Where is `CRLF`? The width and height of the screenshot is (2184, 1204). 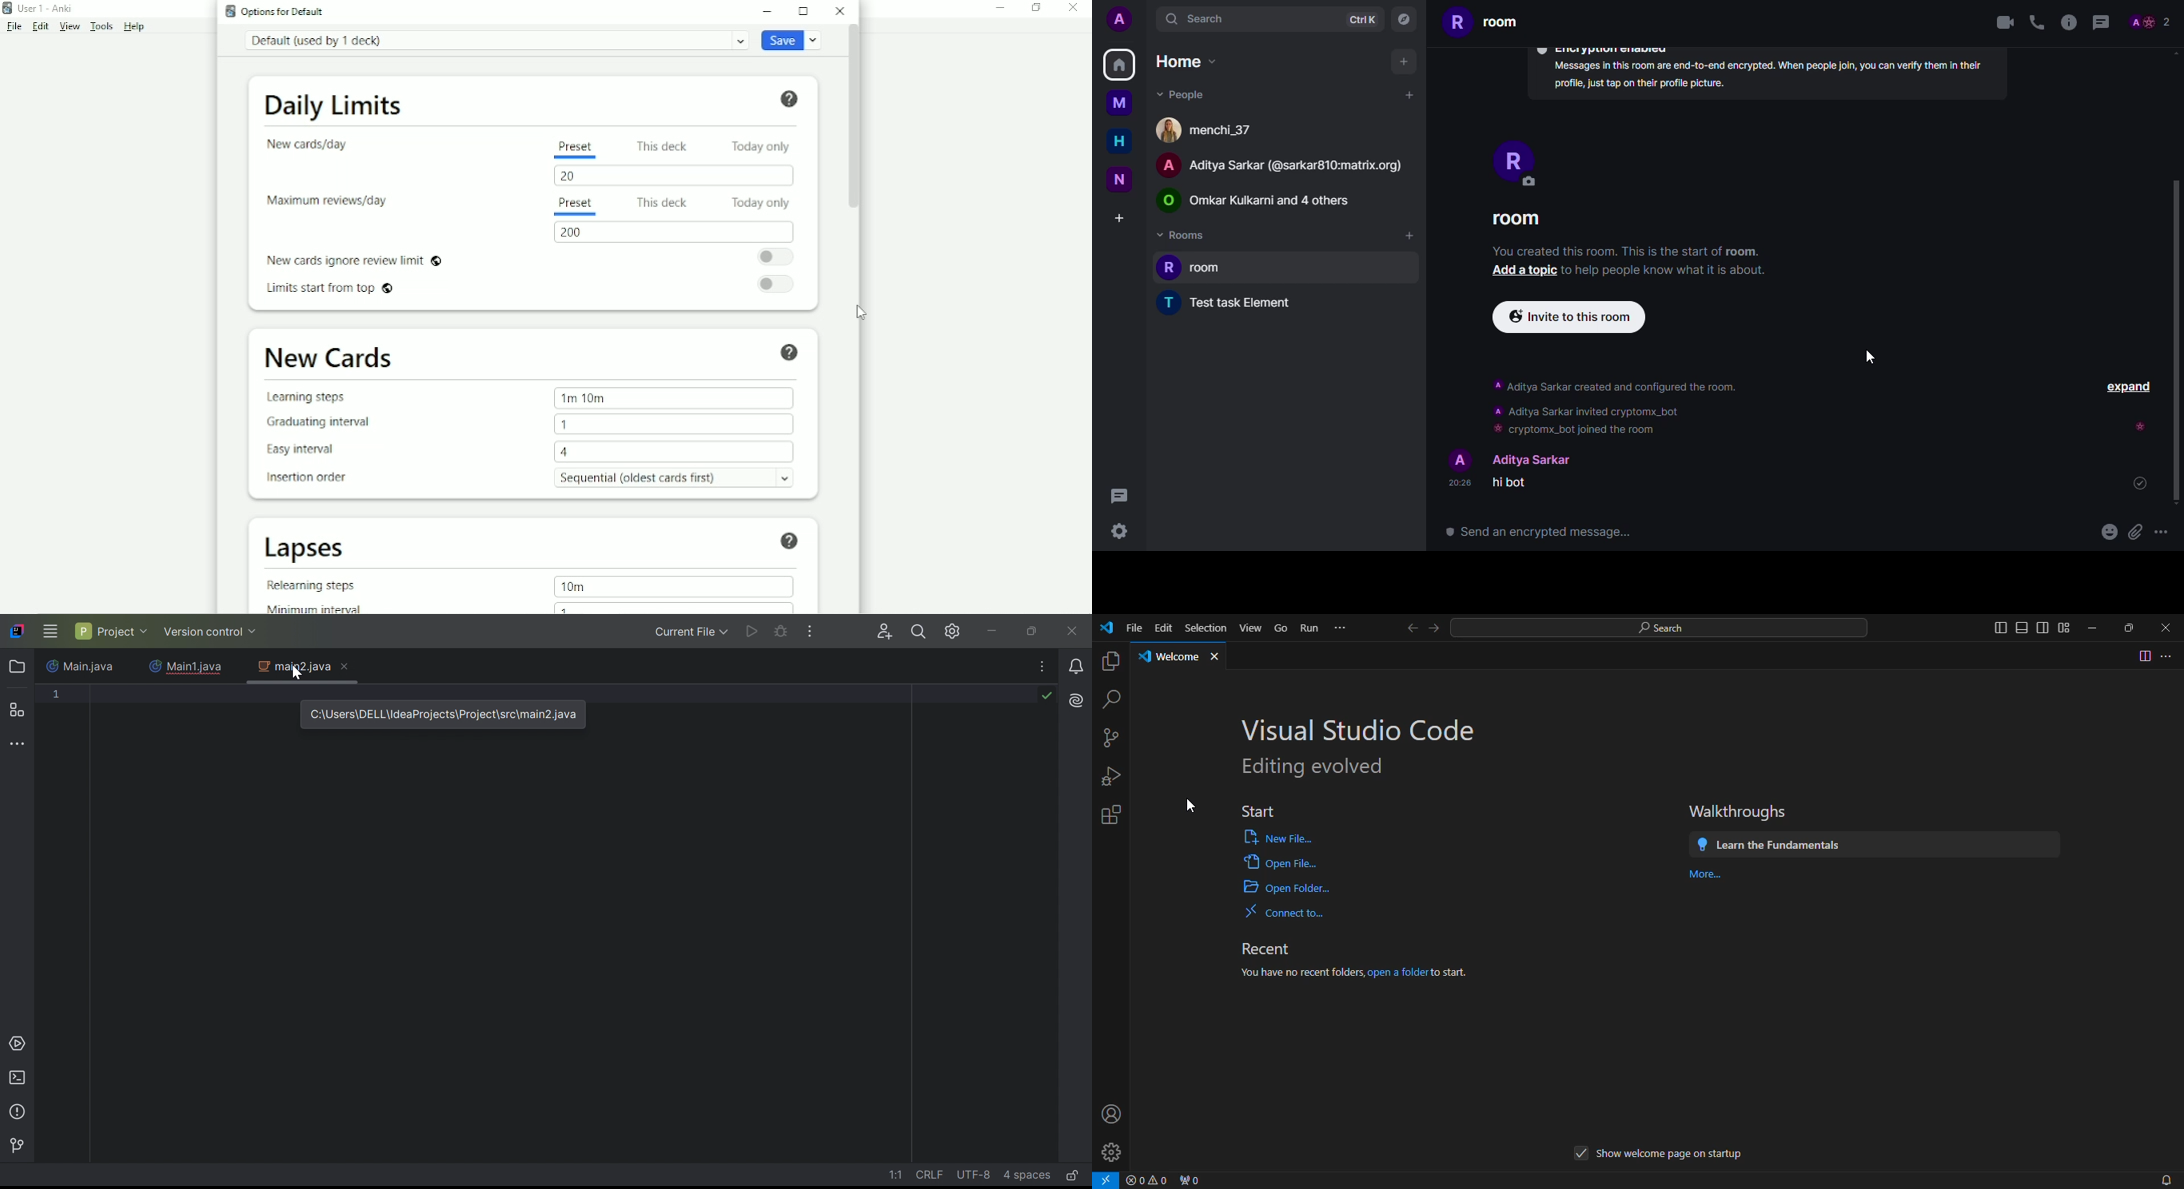
CRLF is located at coordinates (931, 1174).